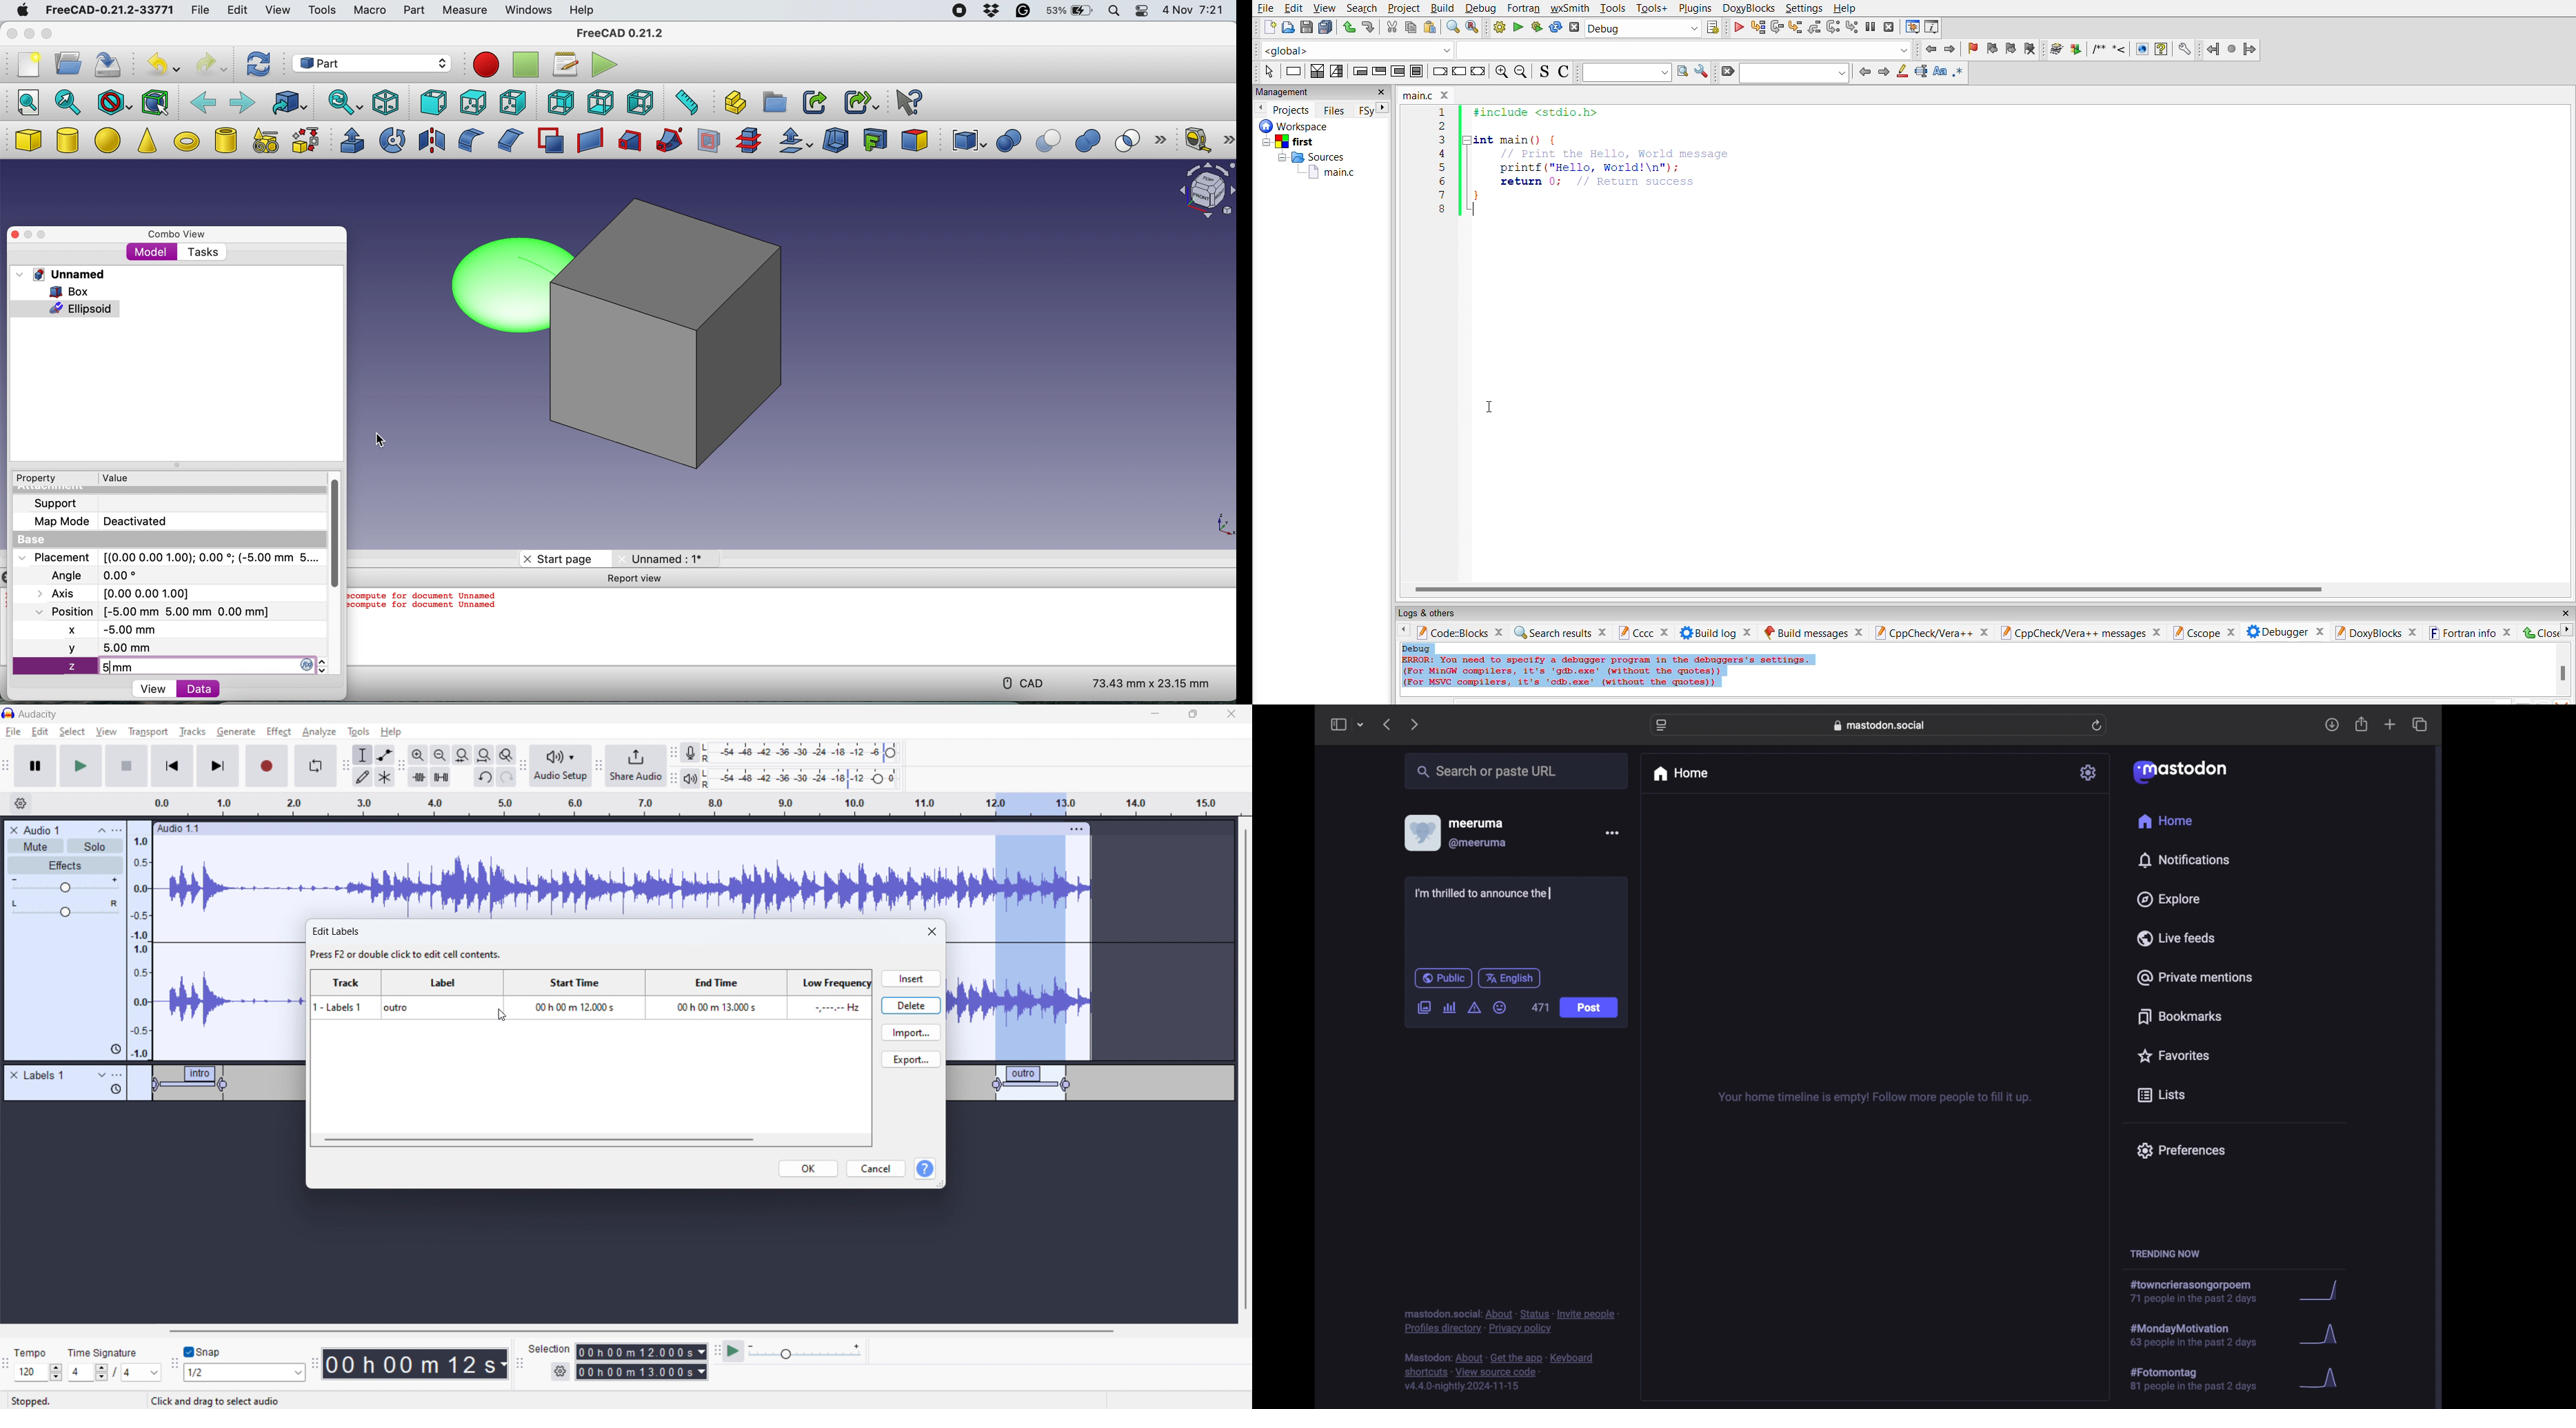 The image size is (2576, 1428). What do you see at coordinates (2163, 49) in the screenshot?
I see `HTML help` at bounding box center [2163, 49].